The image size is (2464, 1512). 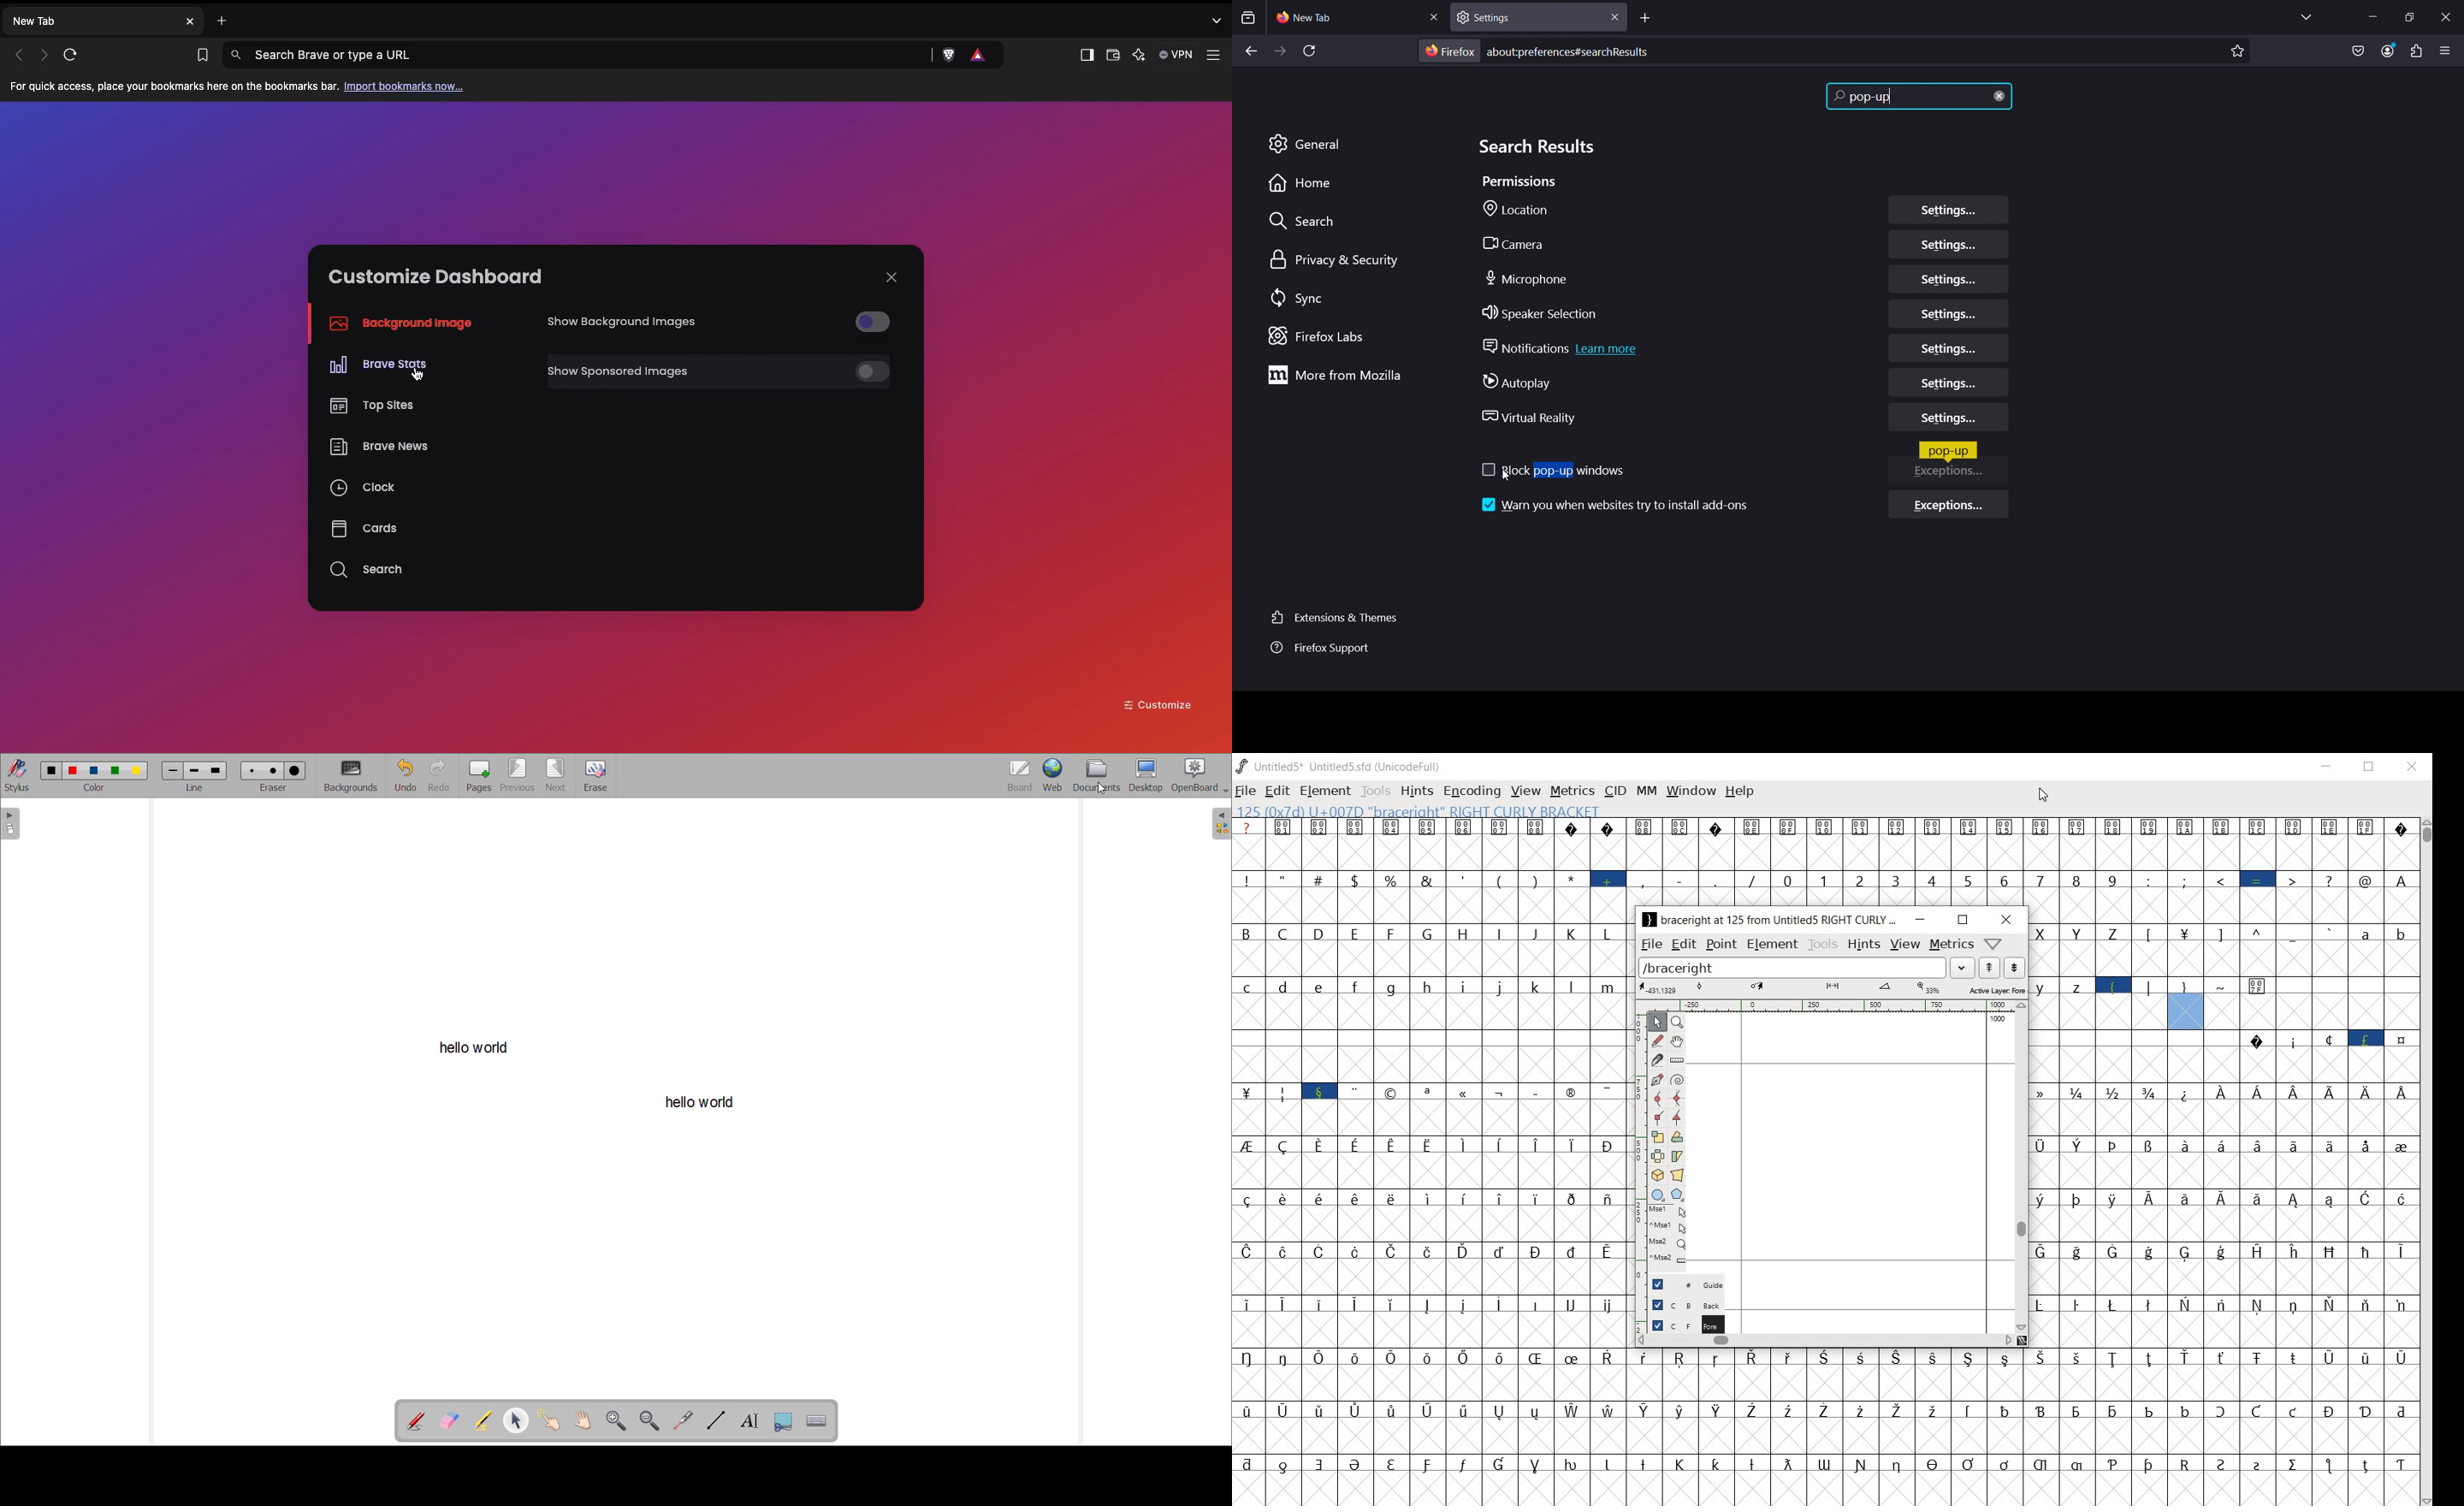 I want to click on active layer: fore, so click(x=1837, y=989).